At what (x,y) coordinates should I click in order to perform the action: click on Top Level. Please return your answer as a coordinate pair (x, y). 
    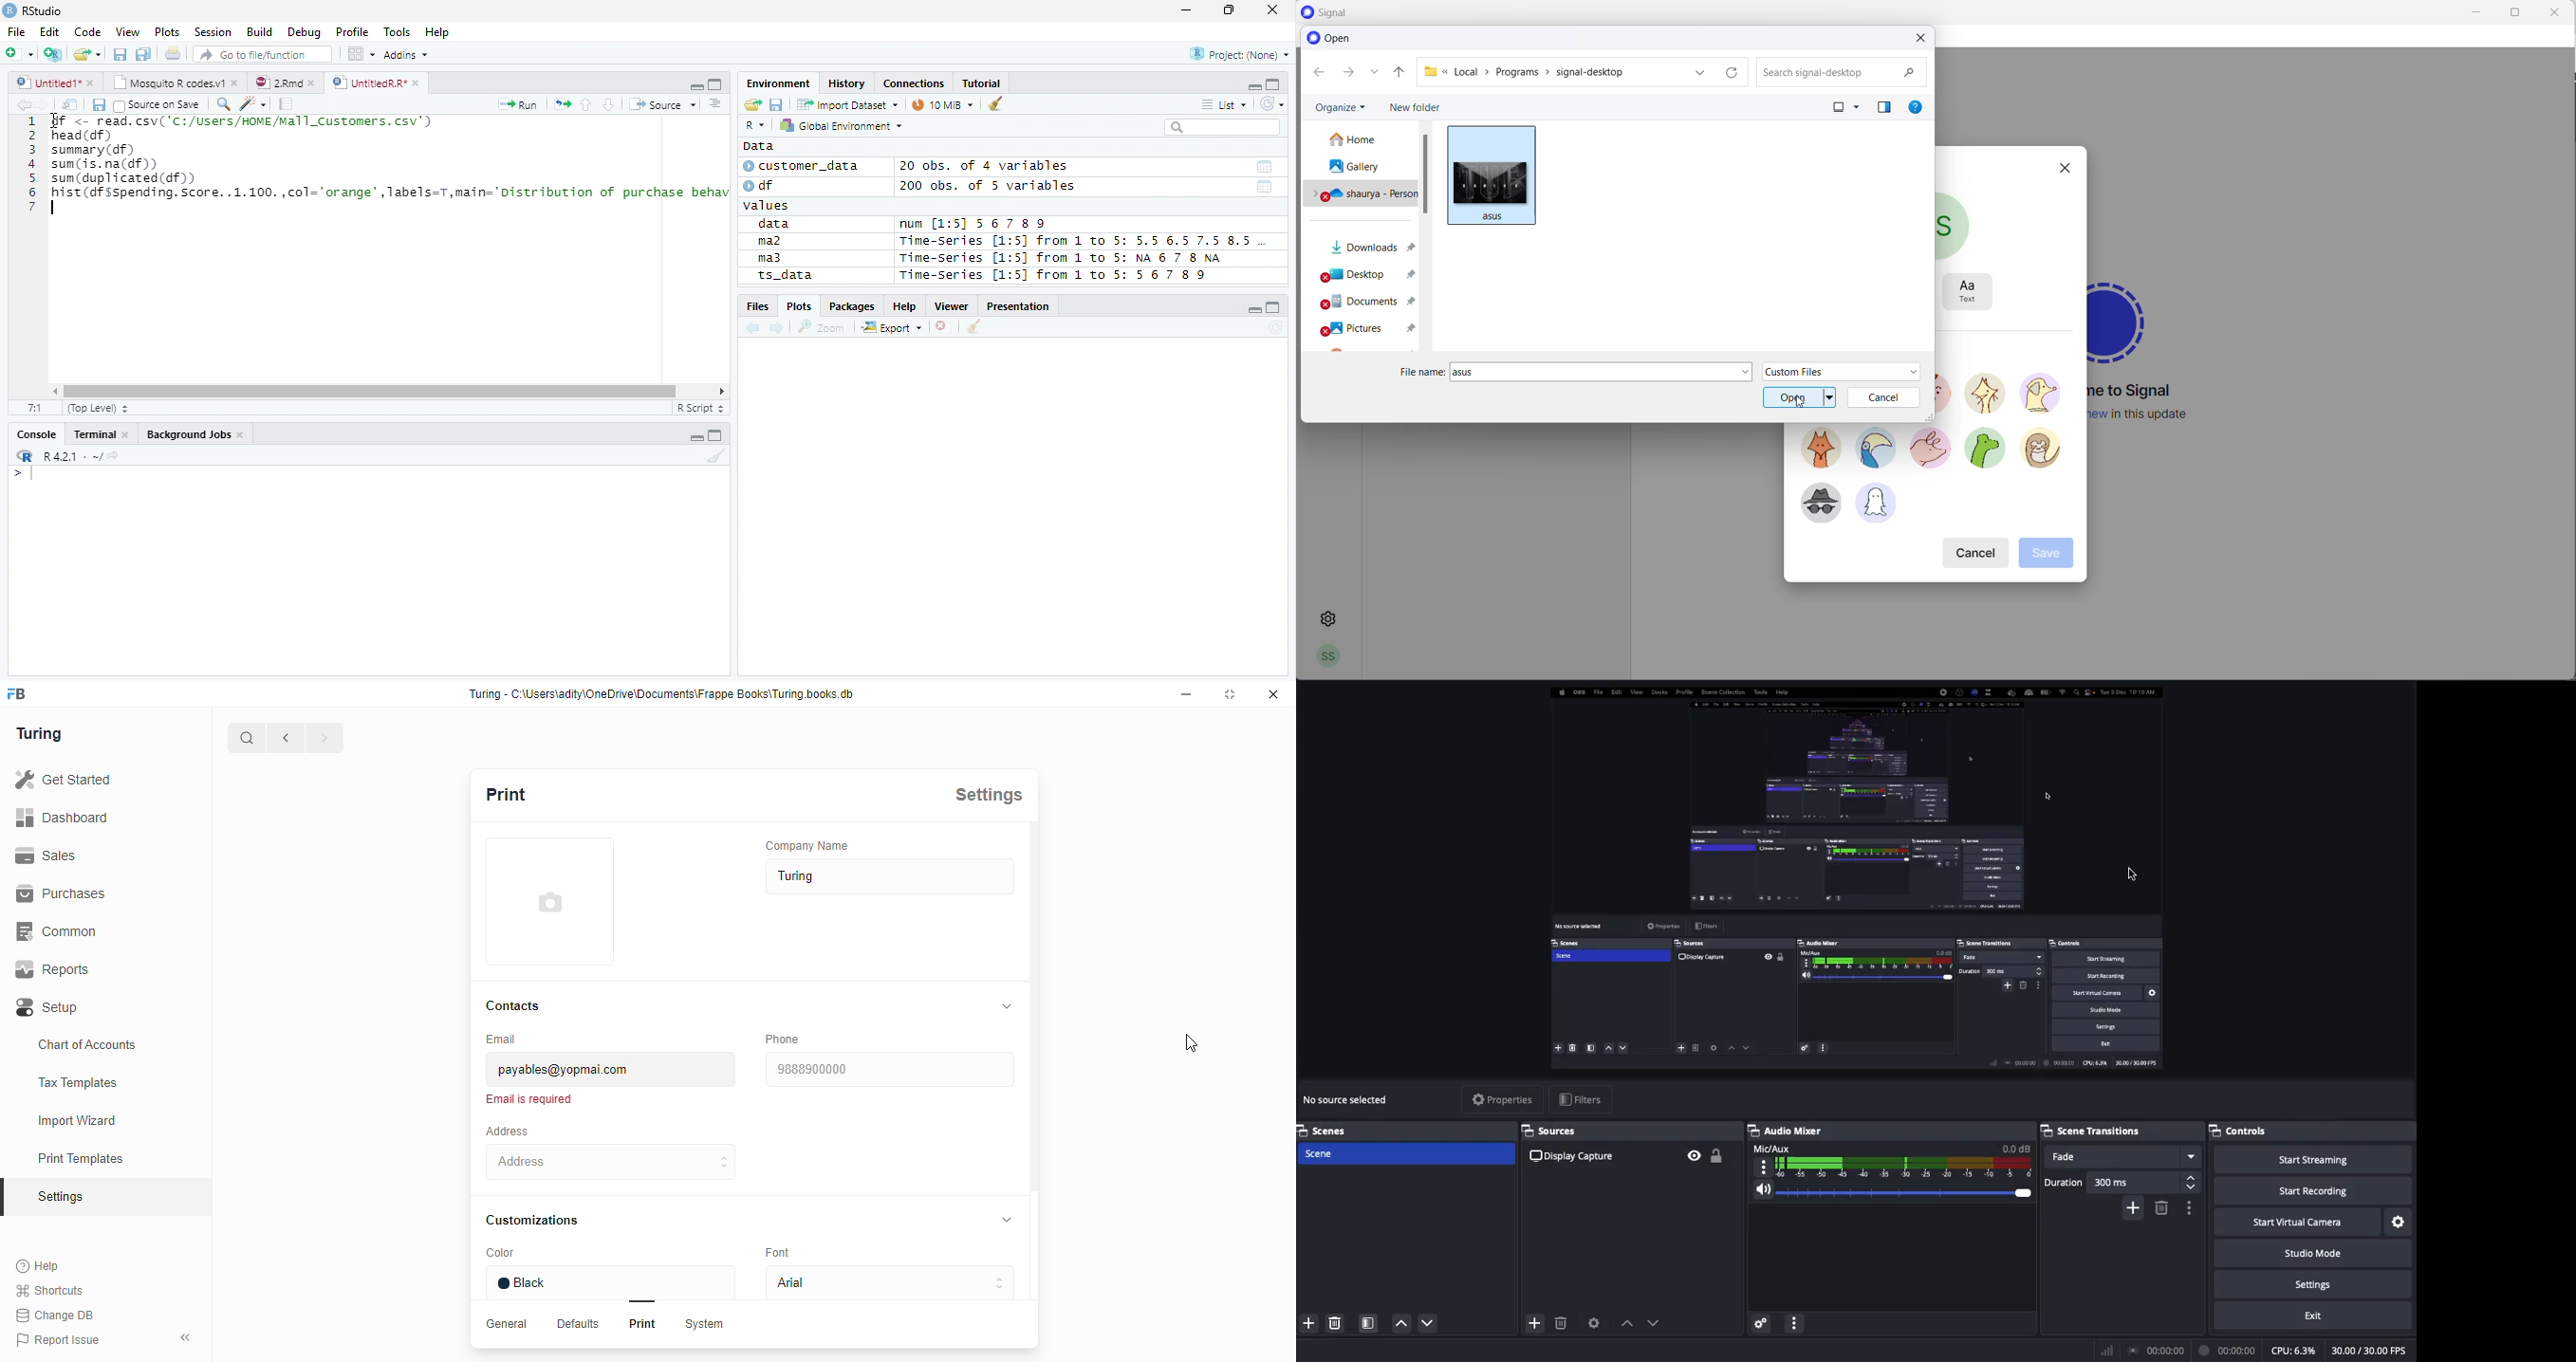
    Looking at the image, I should click on (96, 409).